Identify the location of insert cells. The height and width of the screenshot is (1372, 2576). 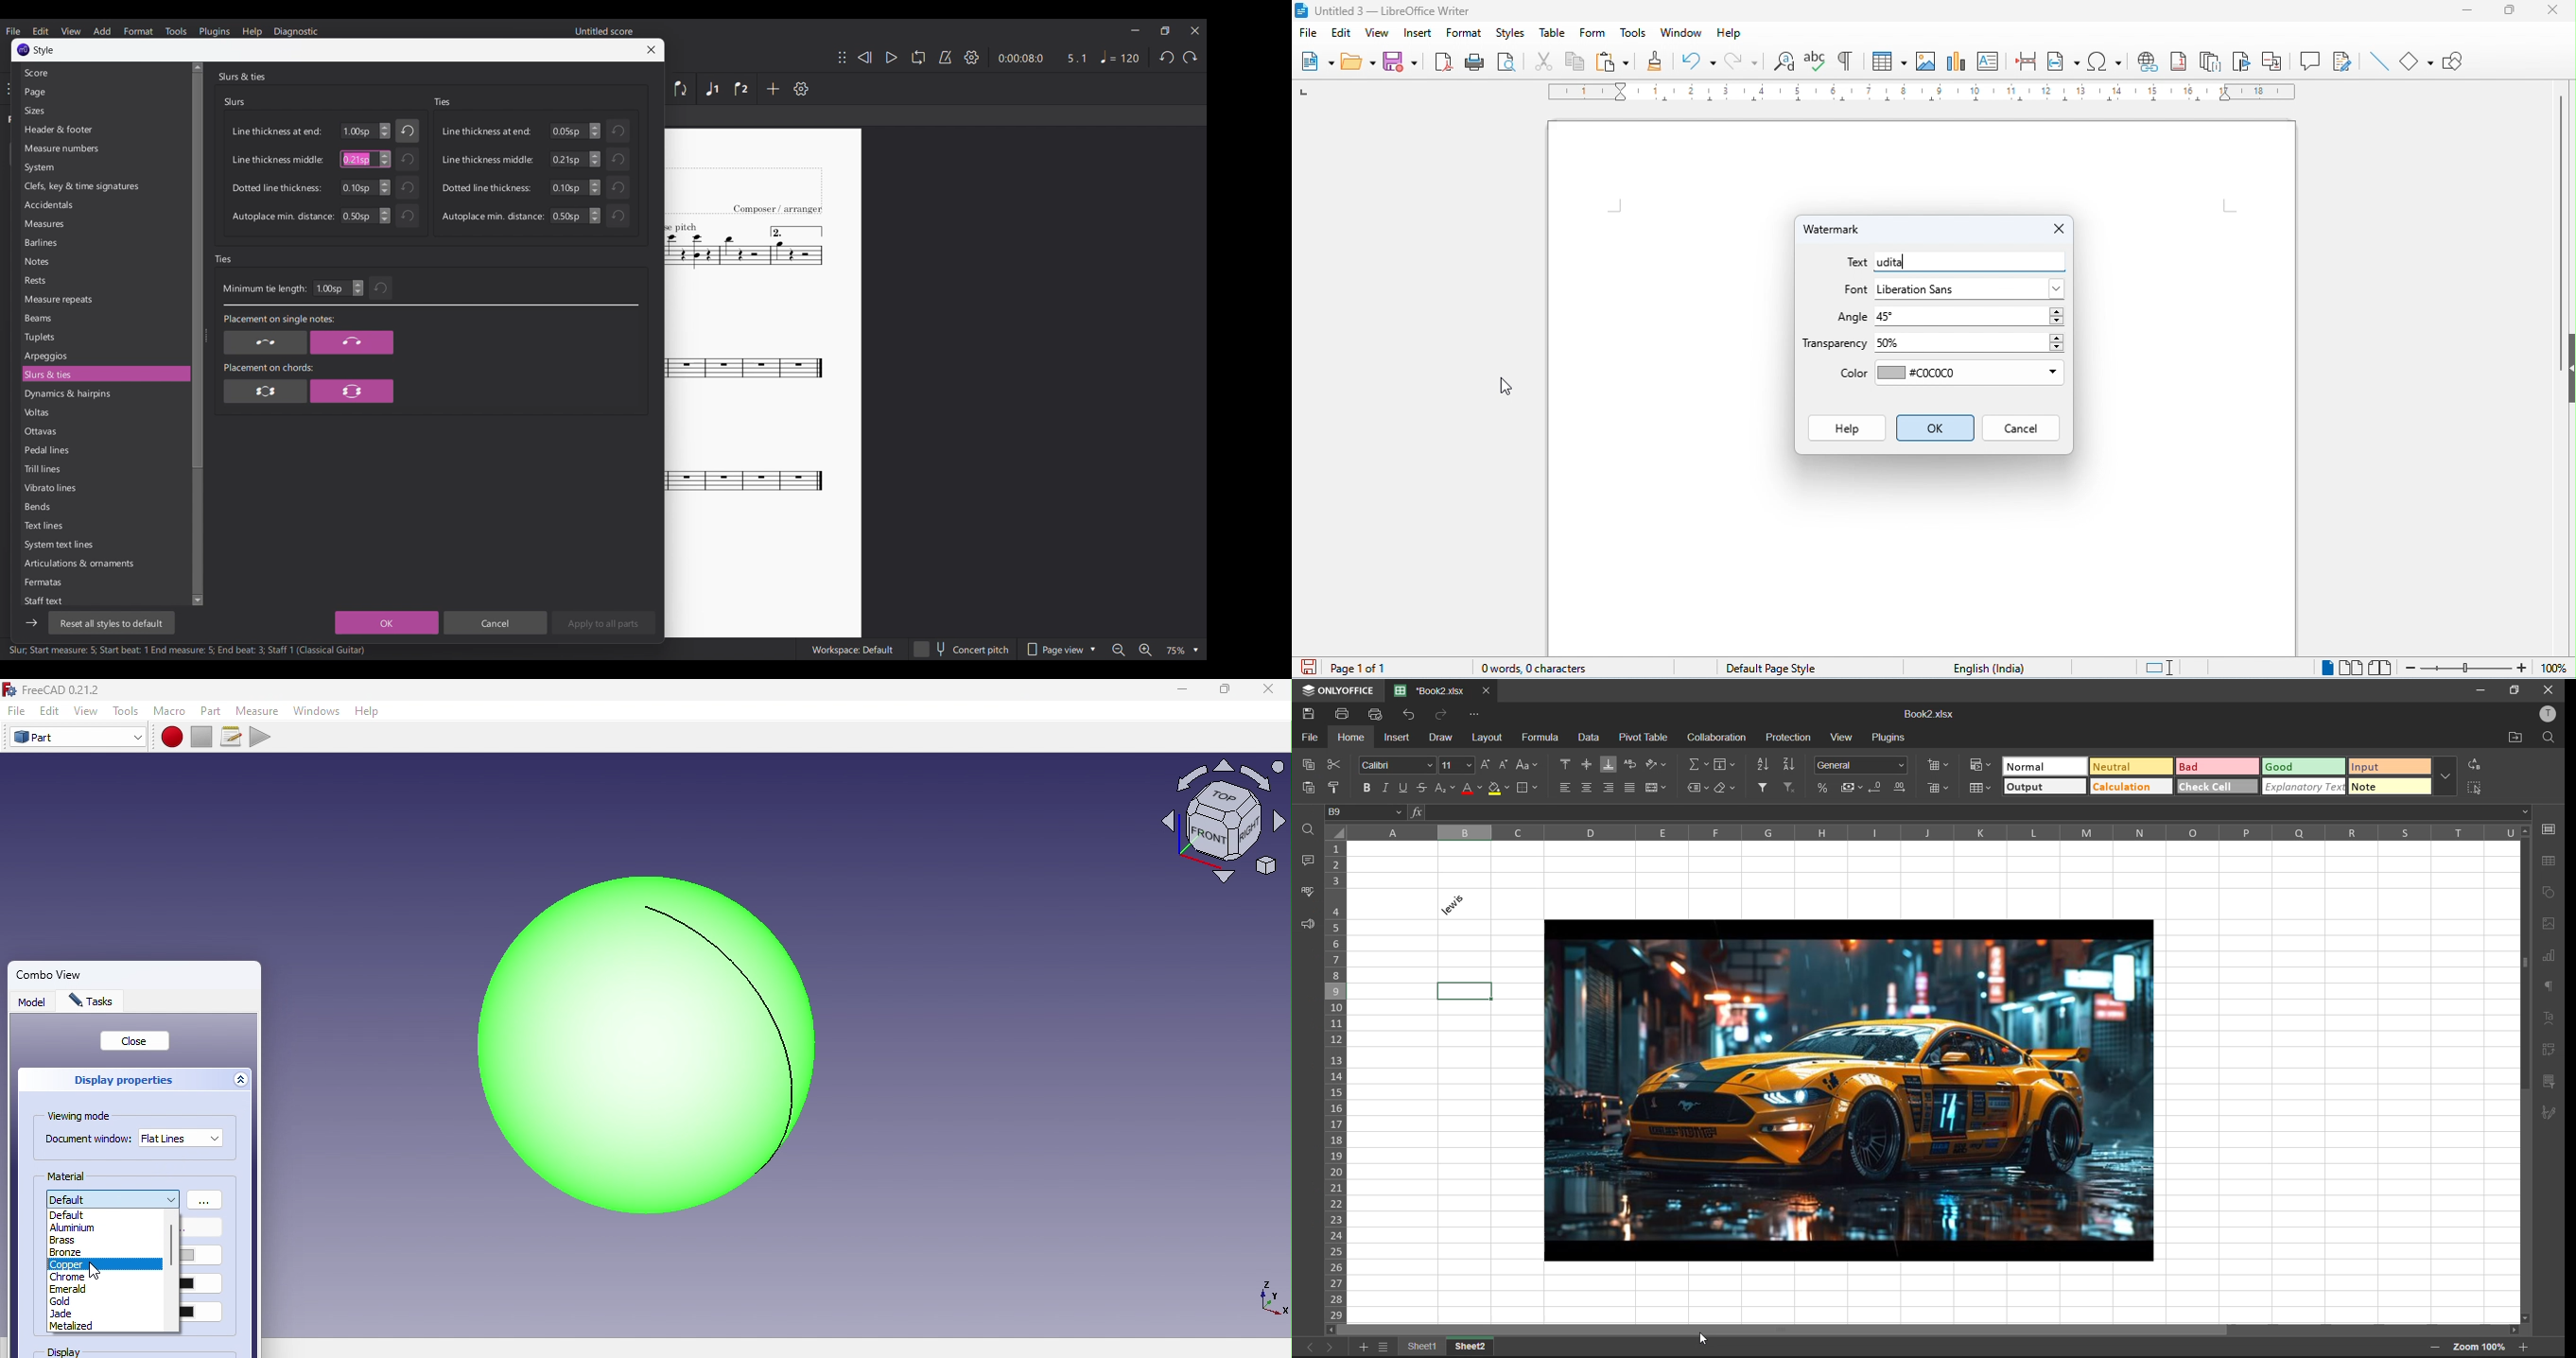
(1936, 765).